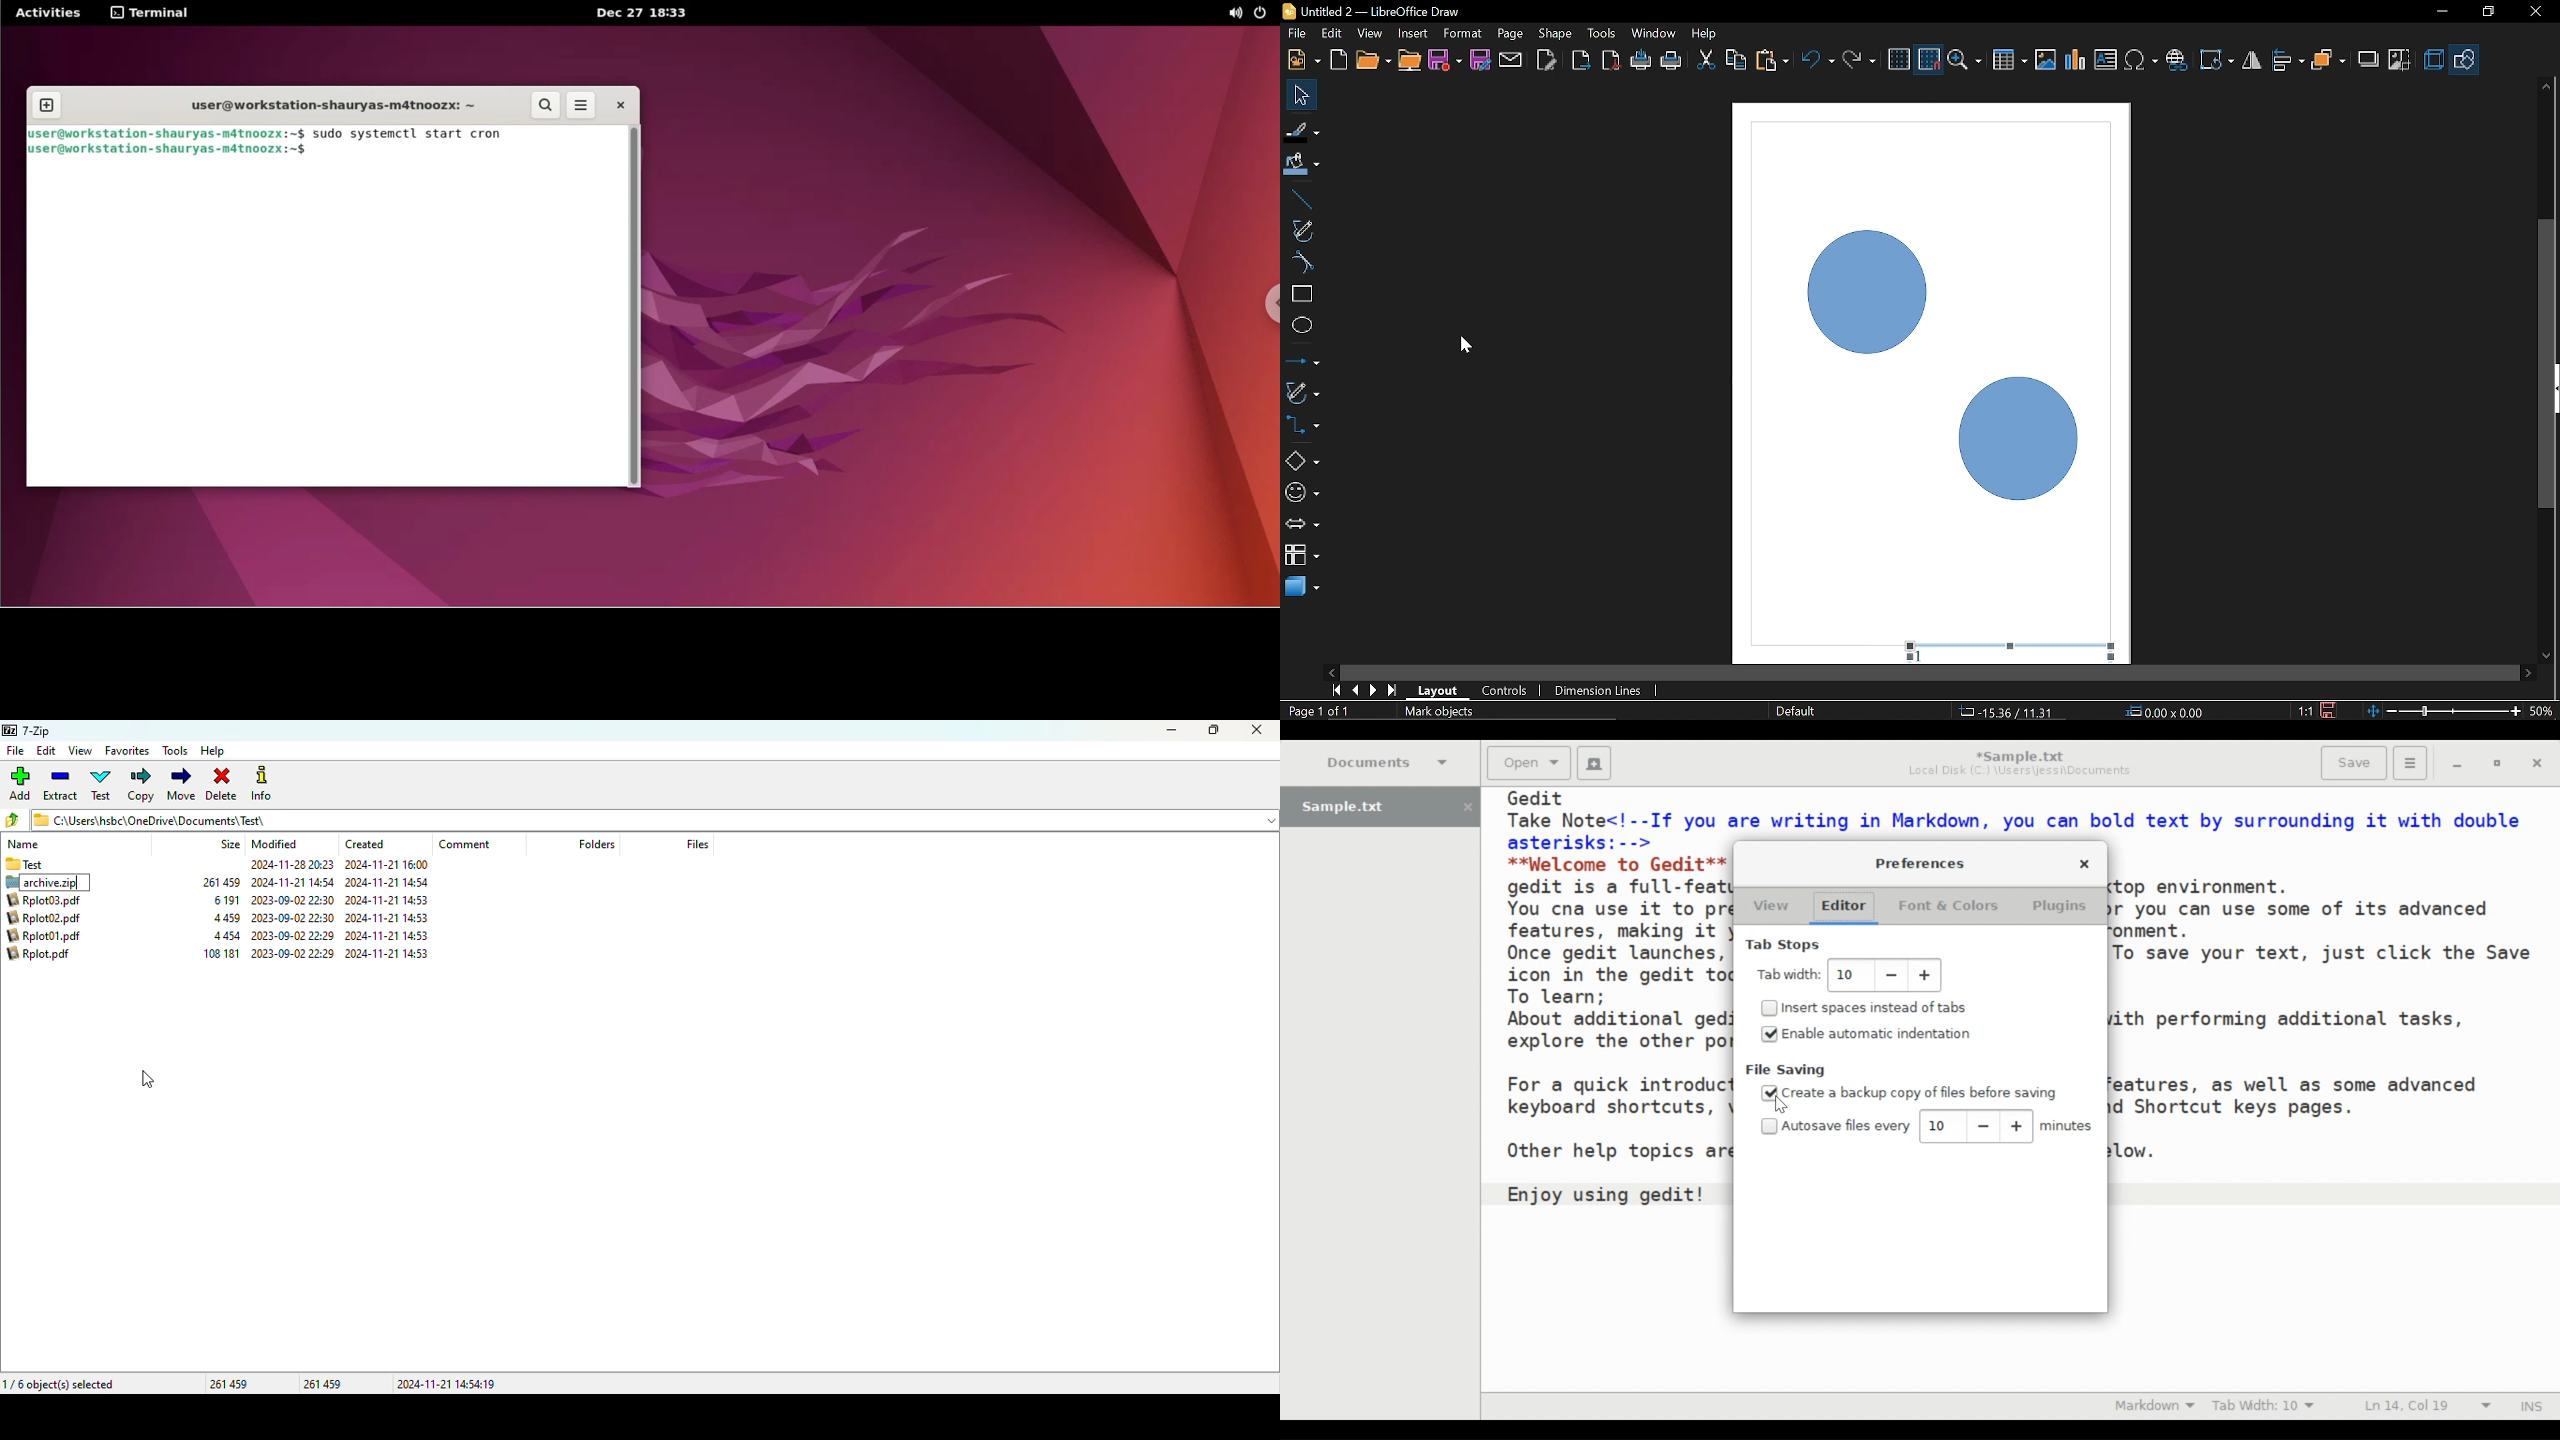  Describe the element at coordinates (2537, 764) in the screenshot. I see `Close` at that location.